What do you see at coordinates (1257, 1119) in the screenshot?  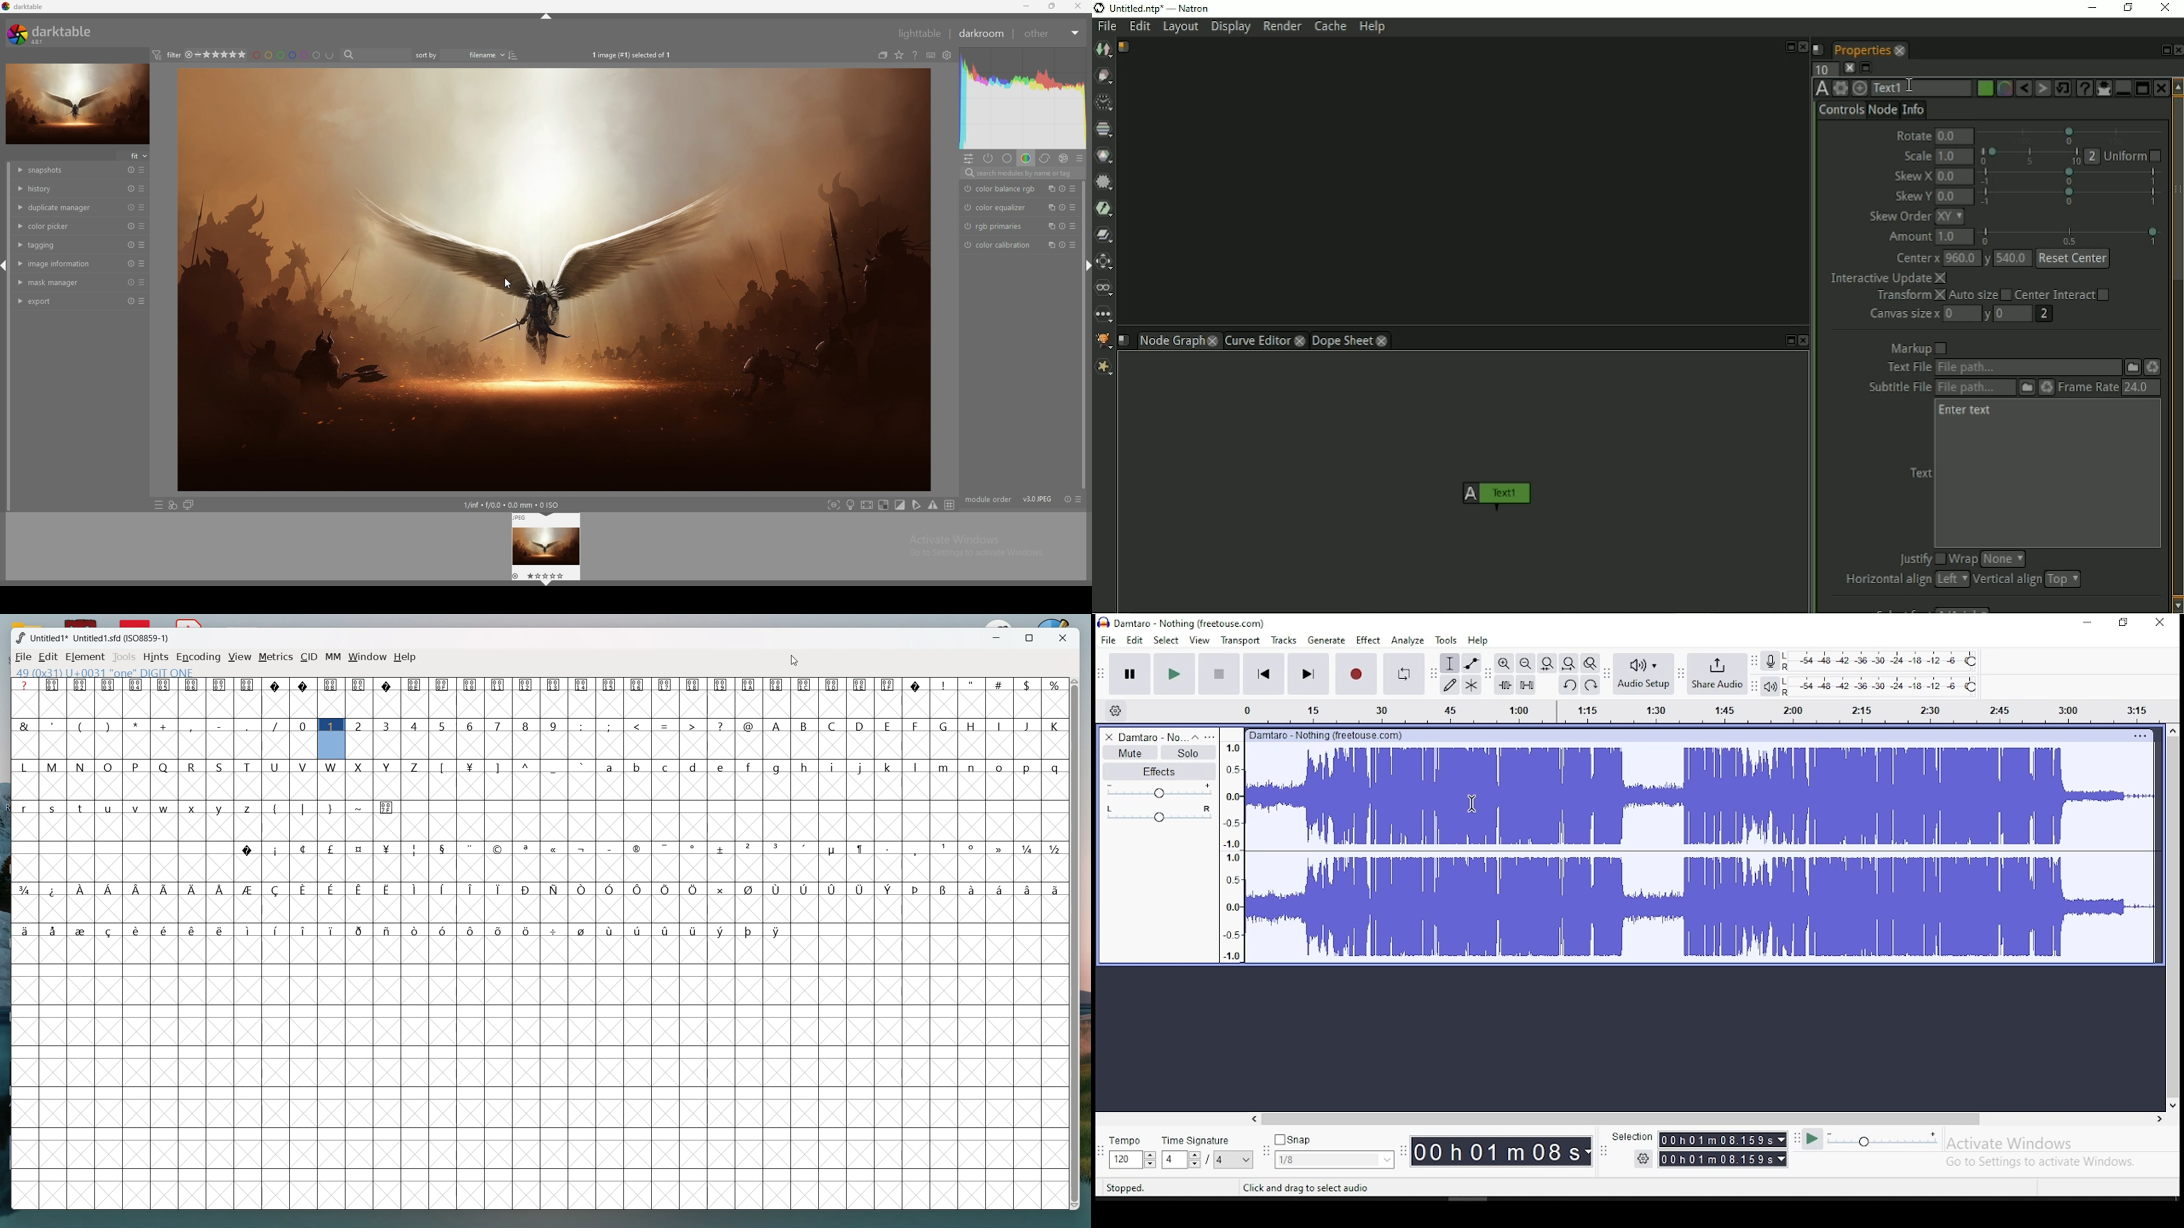 I see `left` at bounding box center [1257, 1119].